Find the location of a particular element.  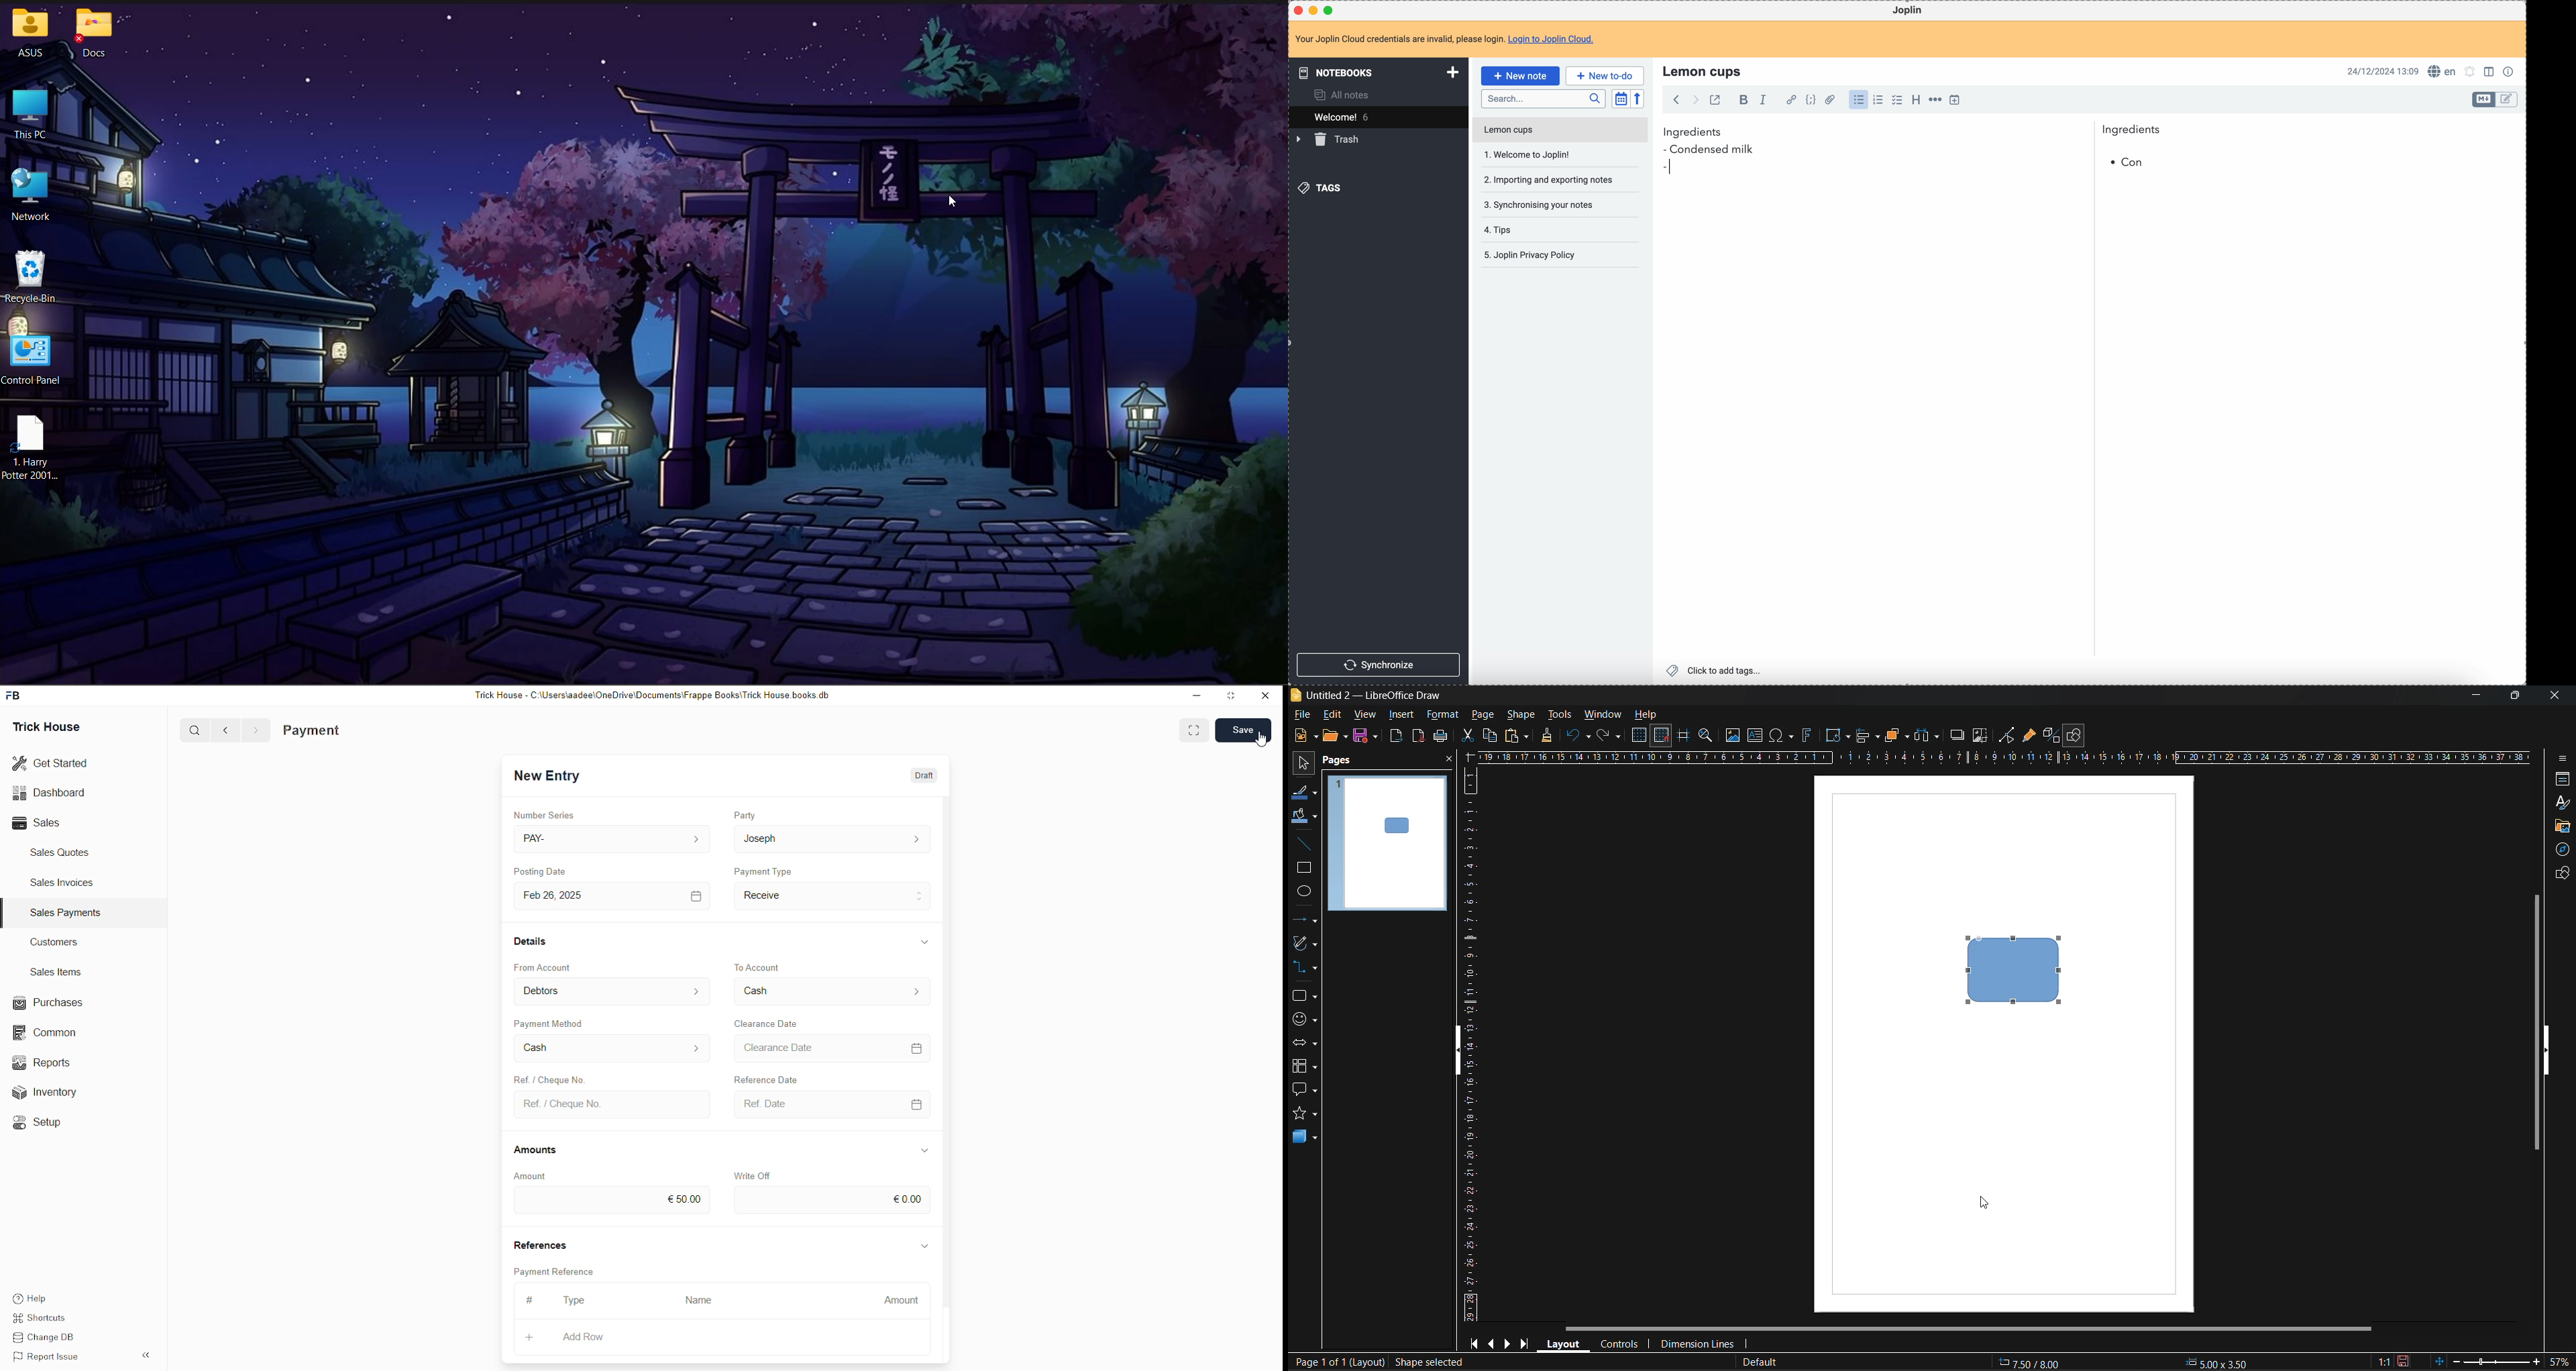

horizontal scale is located at coordinates (2002, 757).